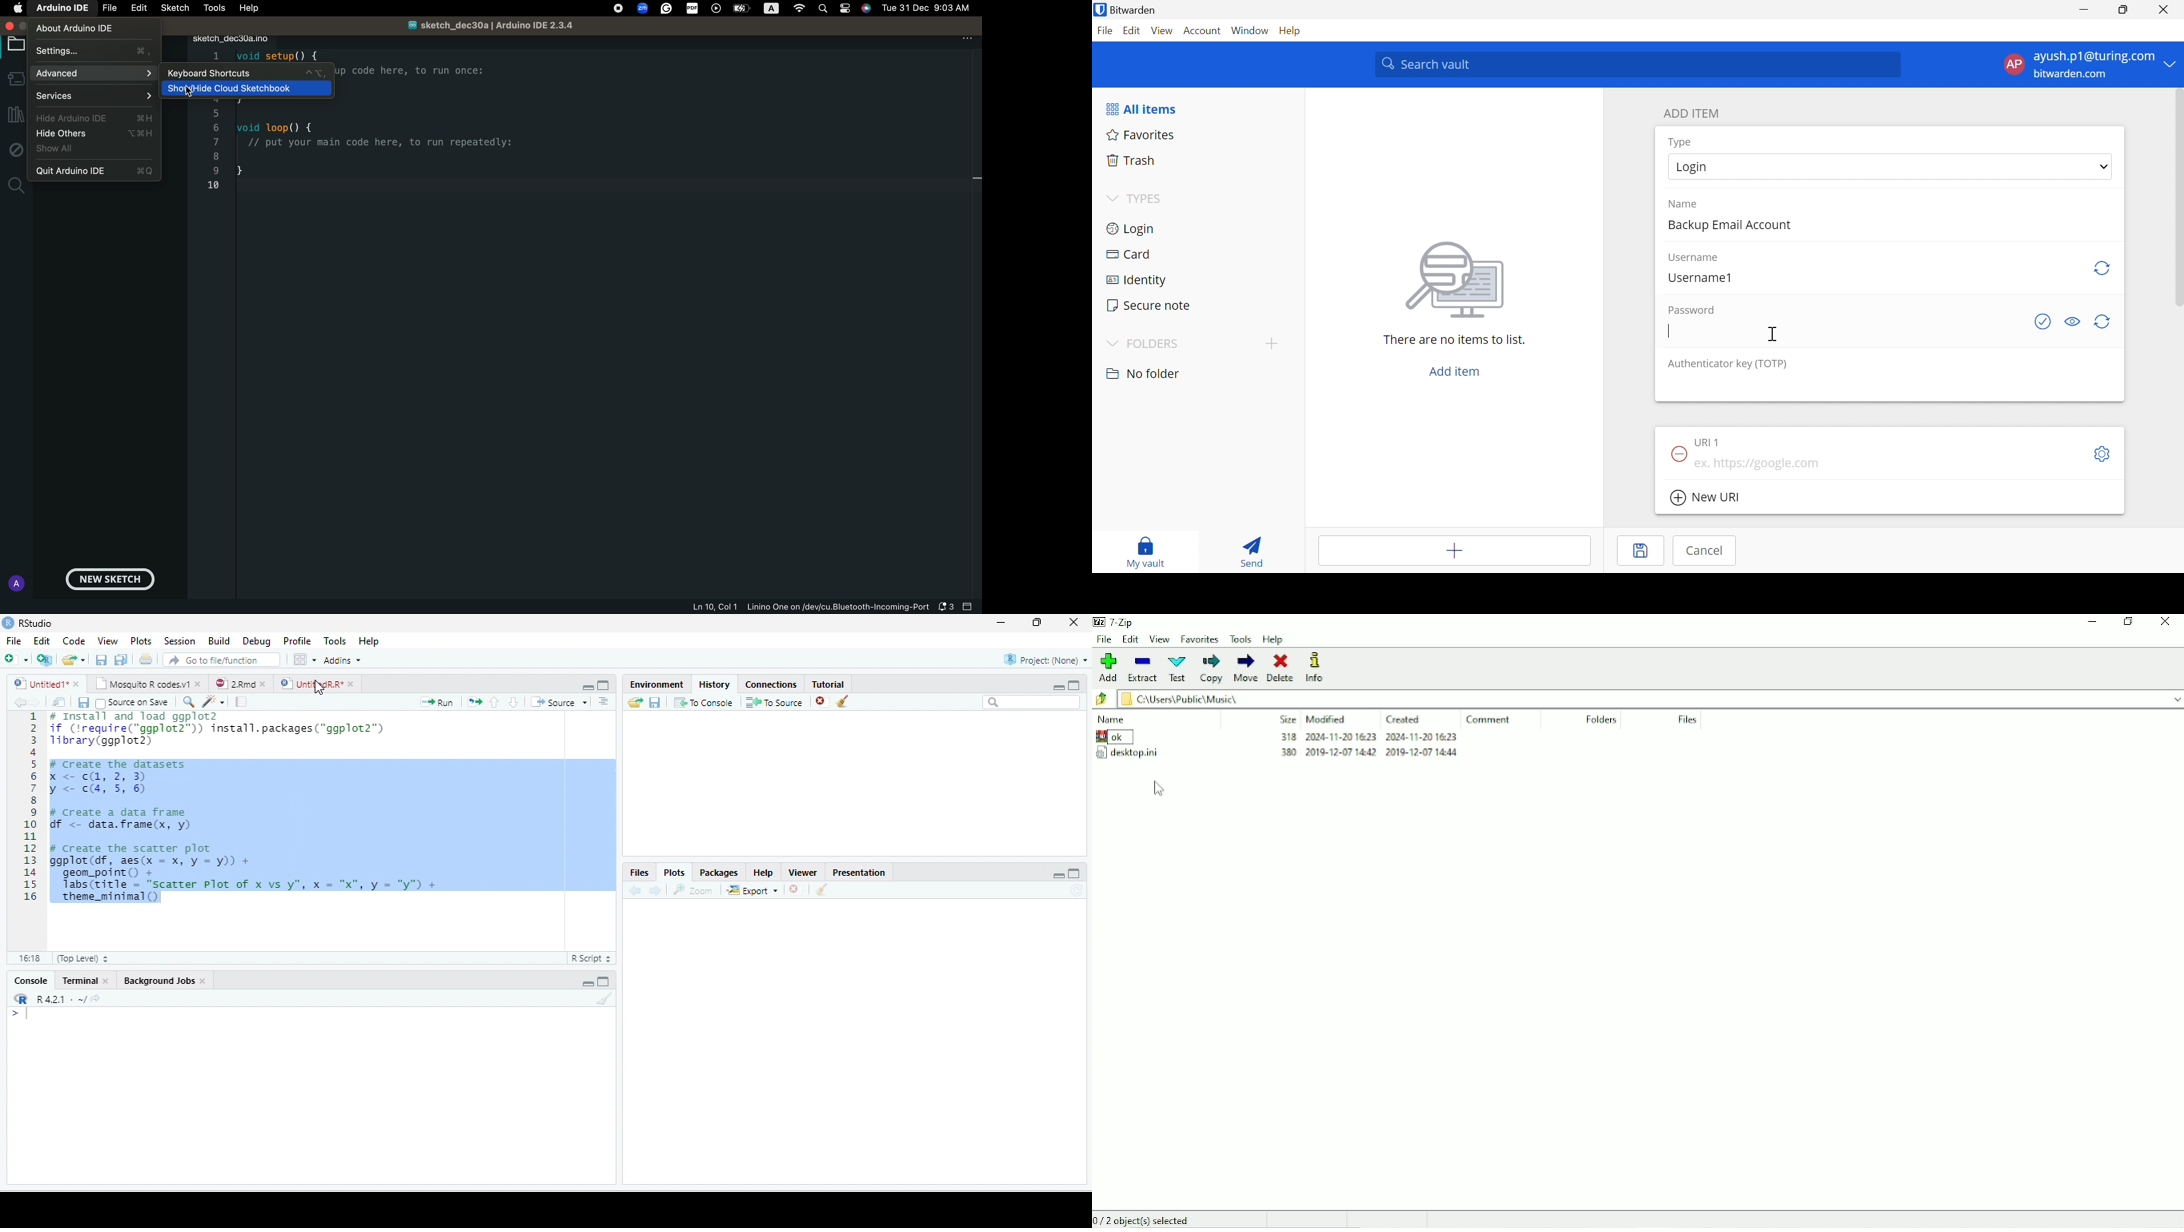 This screenshot has width=2184, height=1232. What do you see at coordinates (558, 702) in the screenshot?
I see `Source` at bounding box center [558, 702].